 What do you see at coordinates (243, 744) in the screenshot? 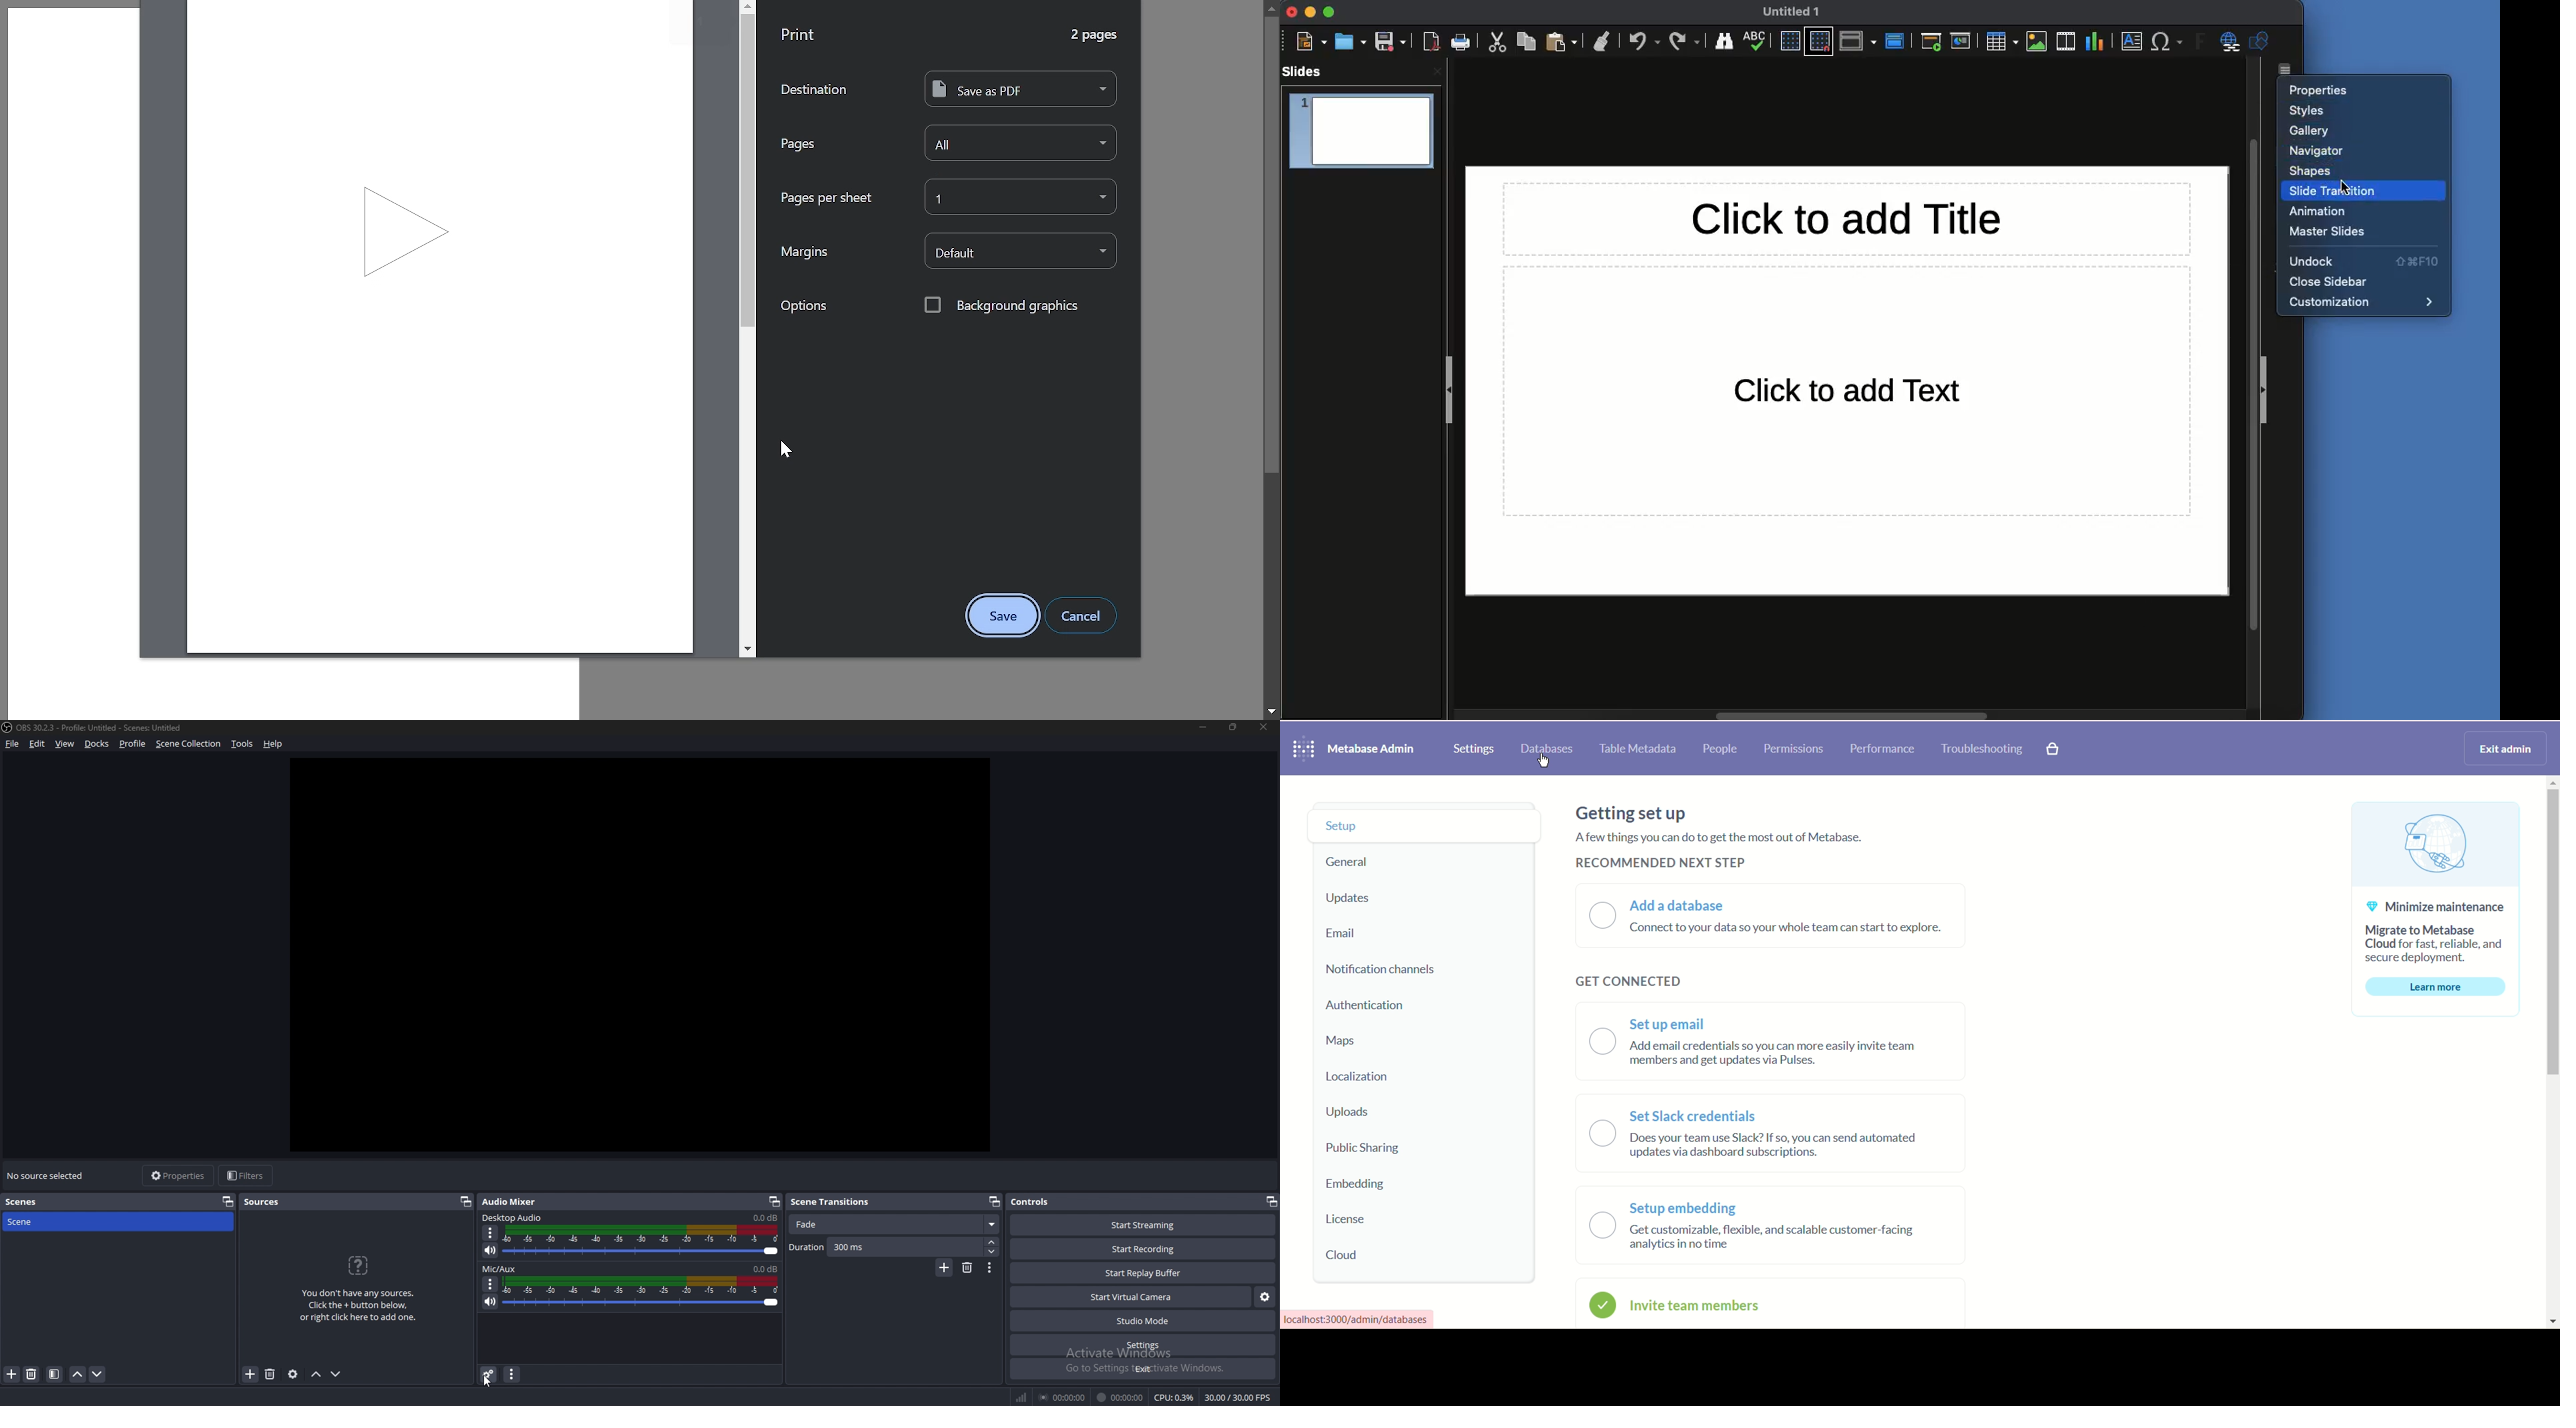
I see `tools` at bounding box center [243, 744].